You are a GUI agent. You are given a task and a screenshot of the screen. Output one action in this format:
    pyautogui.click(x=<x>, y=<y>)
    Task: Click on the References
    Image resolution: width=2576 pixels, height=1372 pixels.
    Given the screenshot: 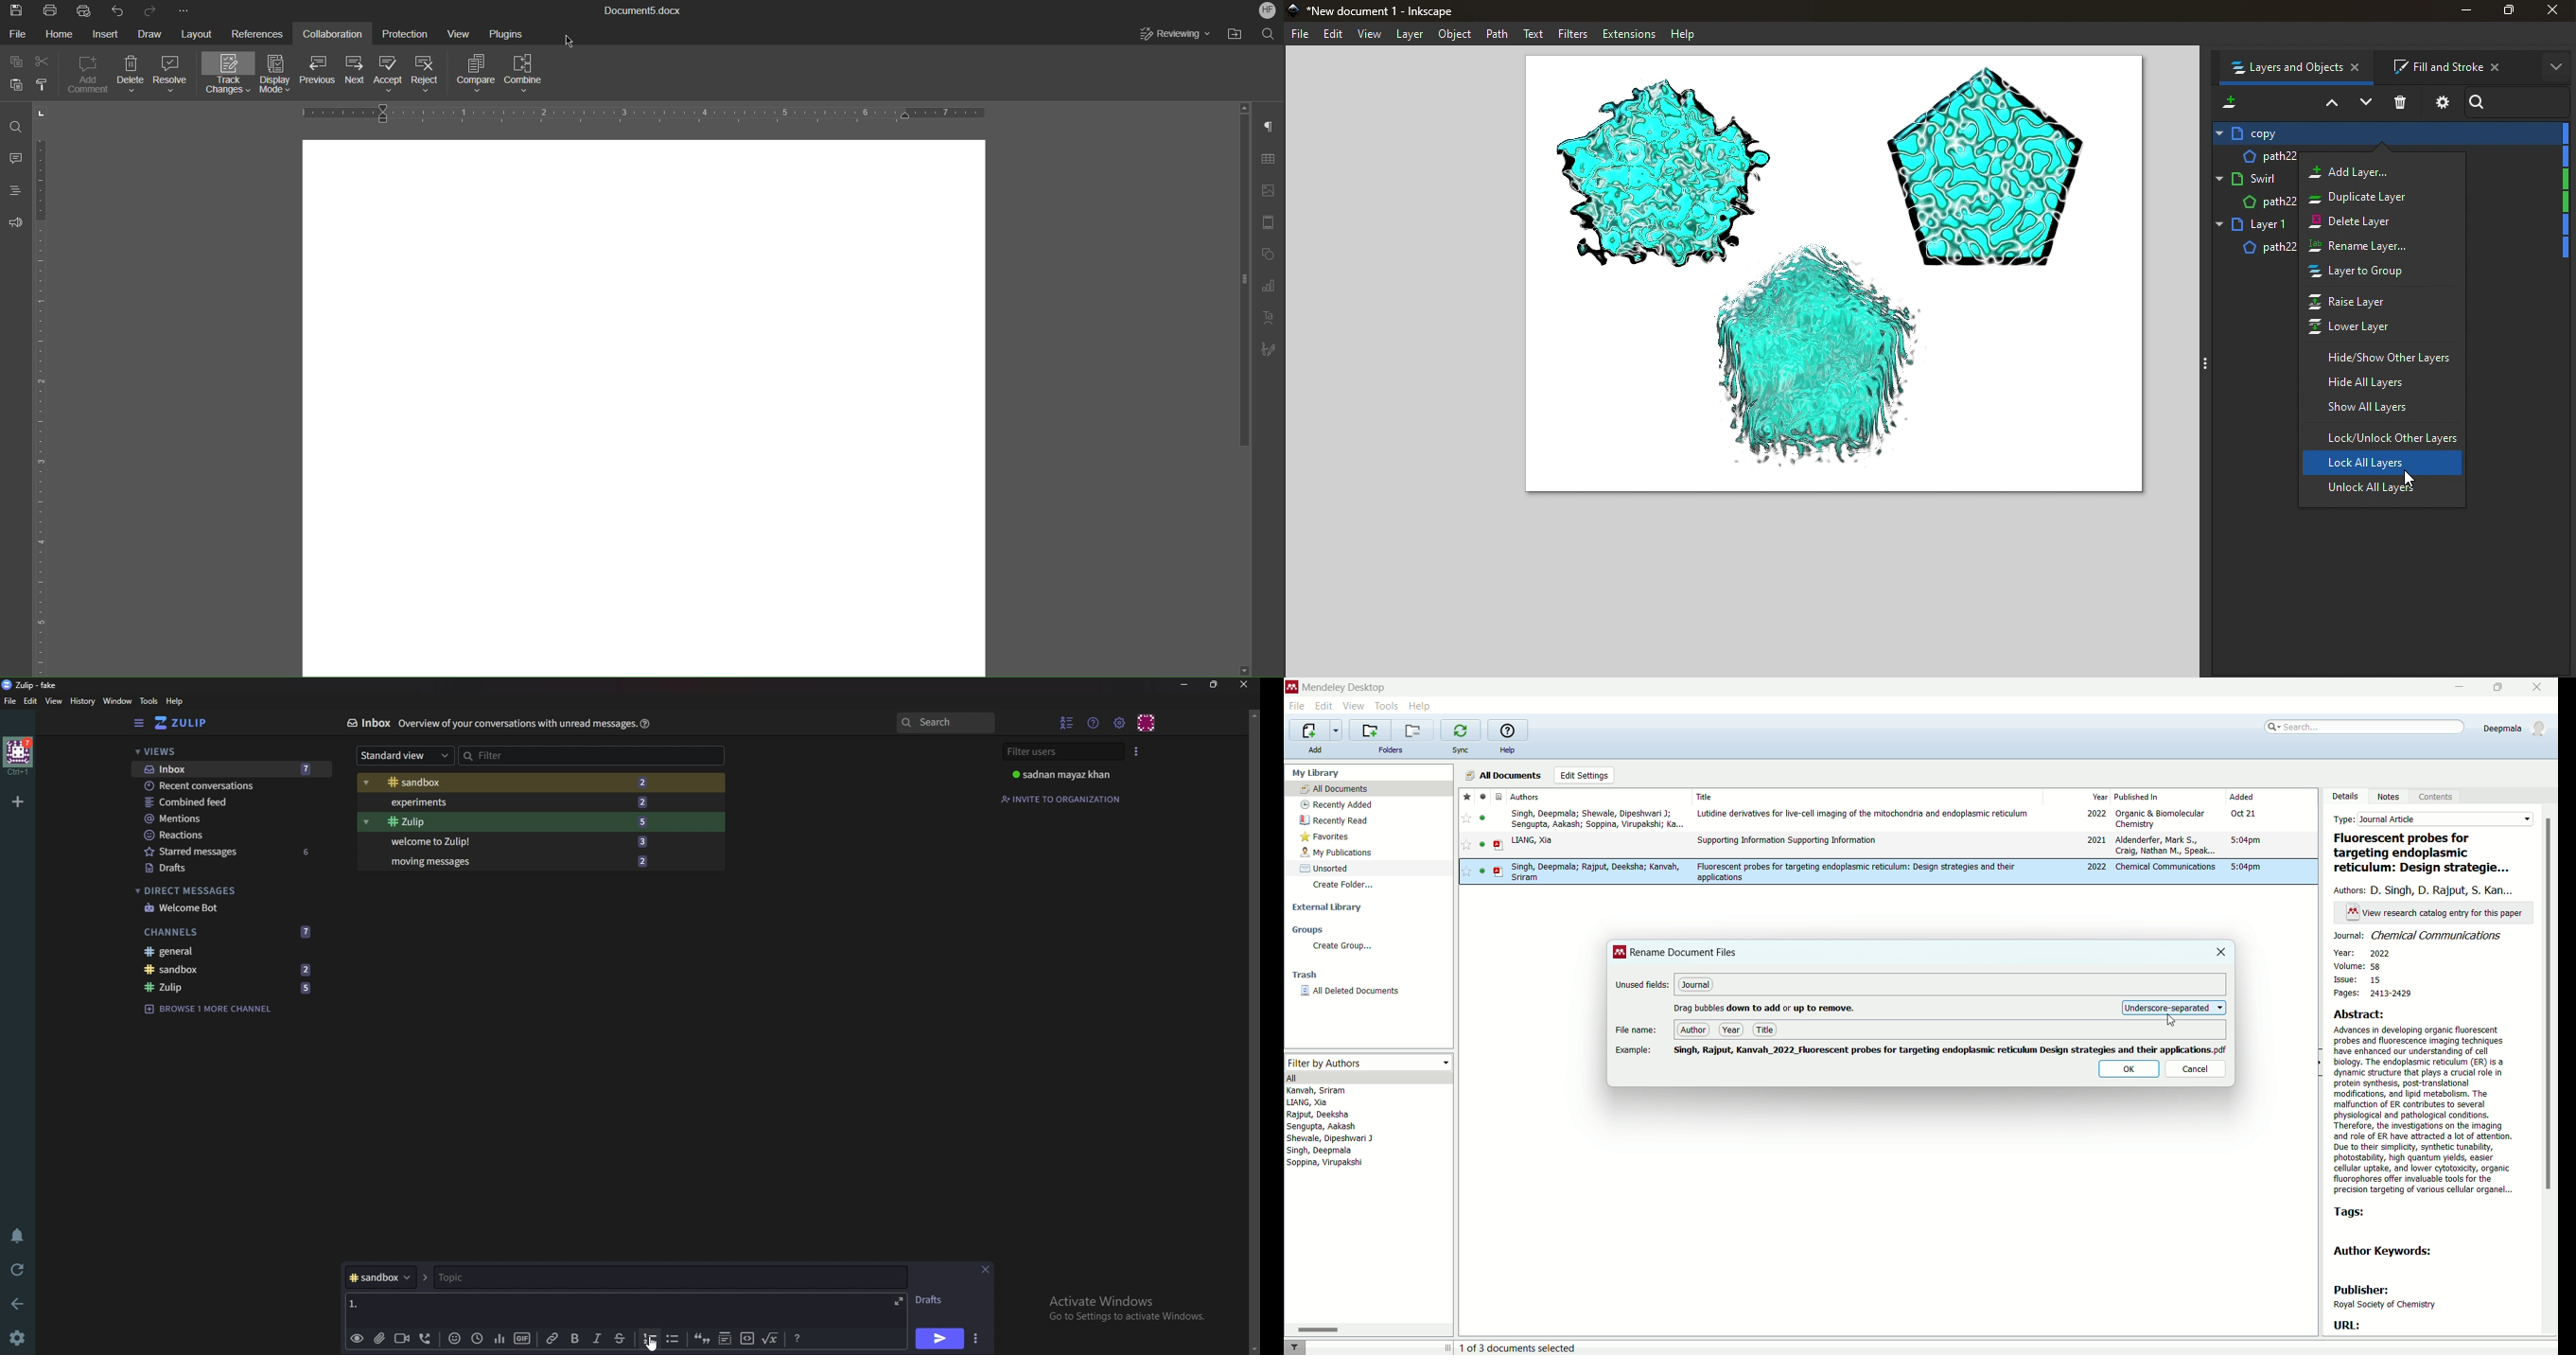 What is the action you would take?
    pyautogui.click(x=262, y=33)
    